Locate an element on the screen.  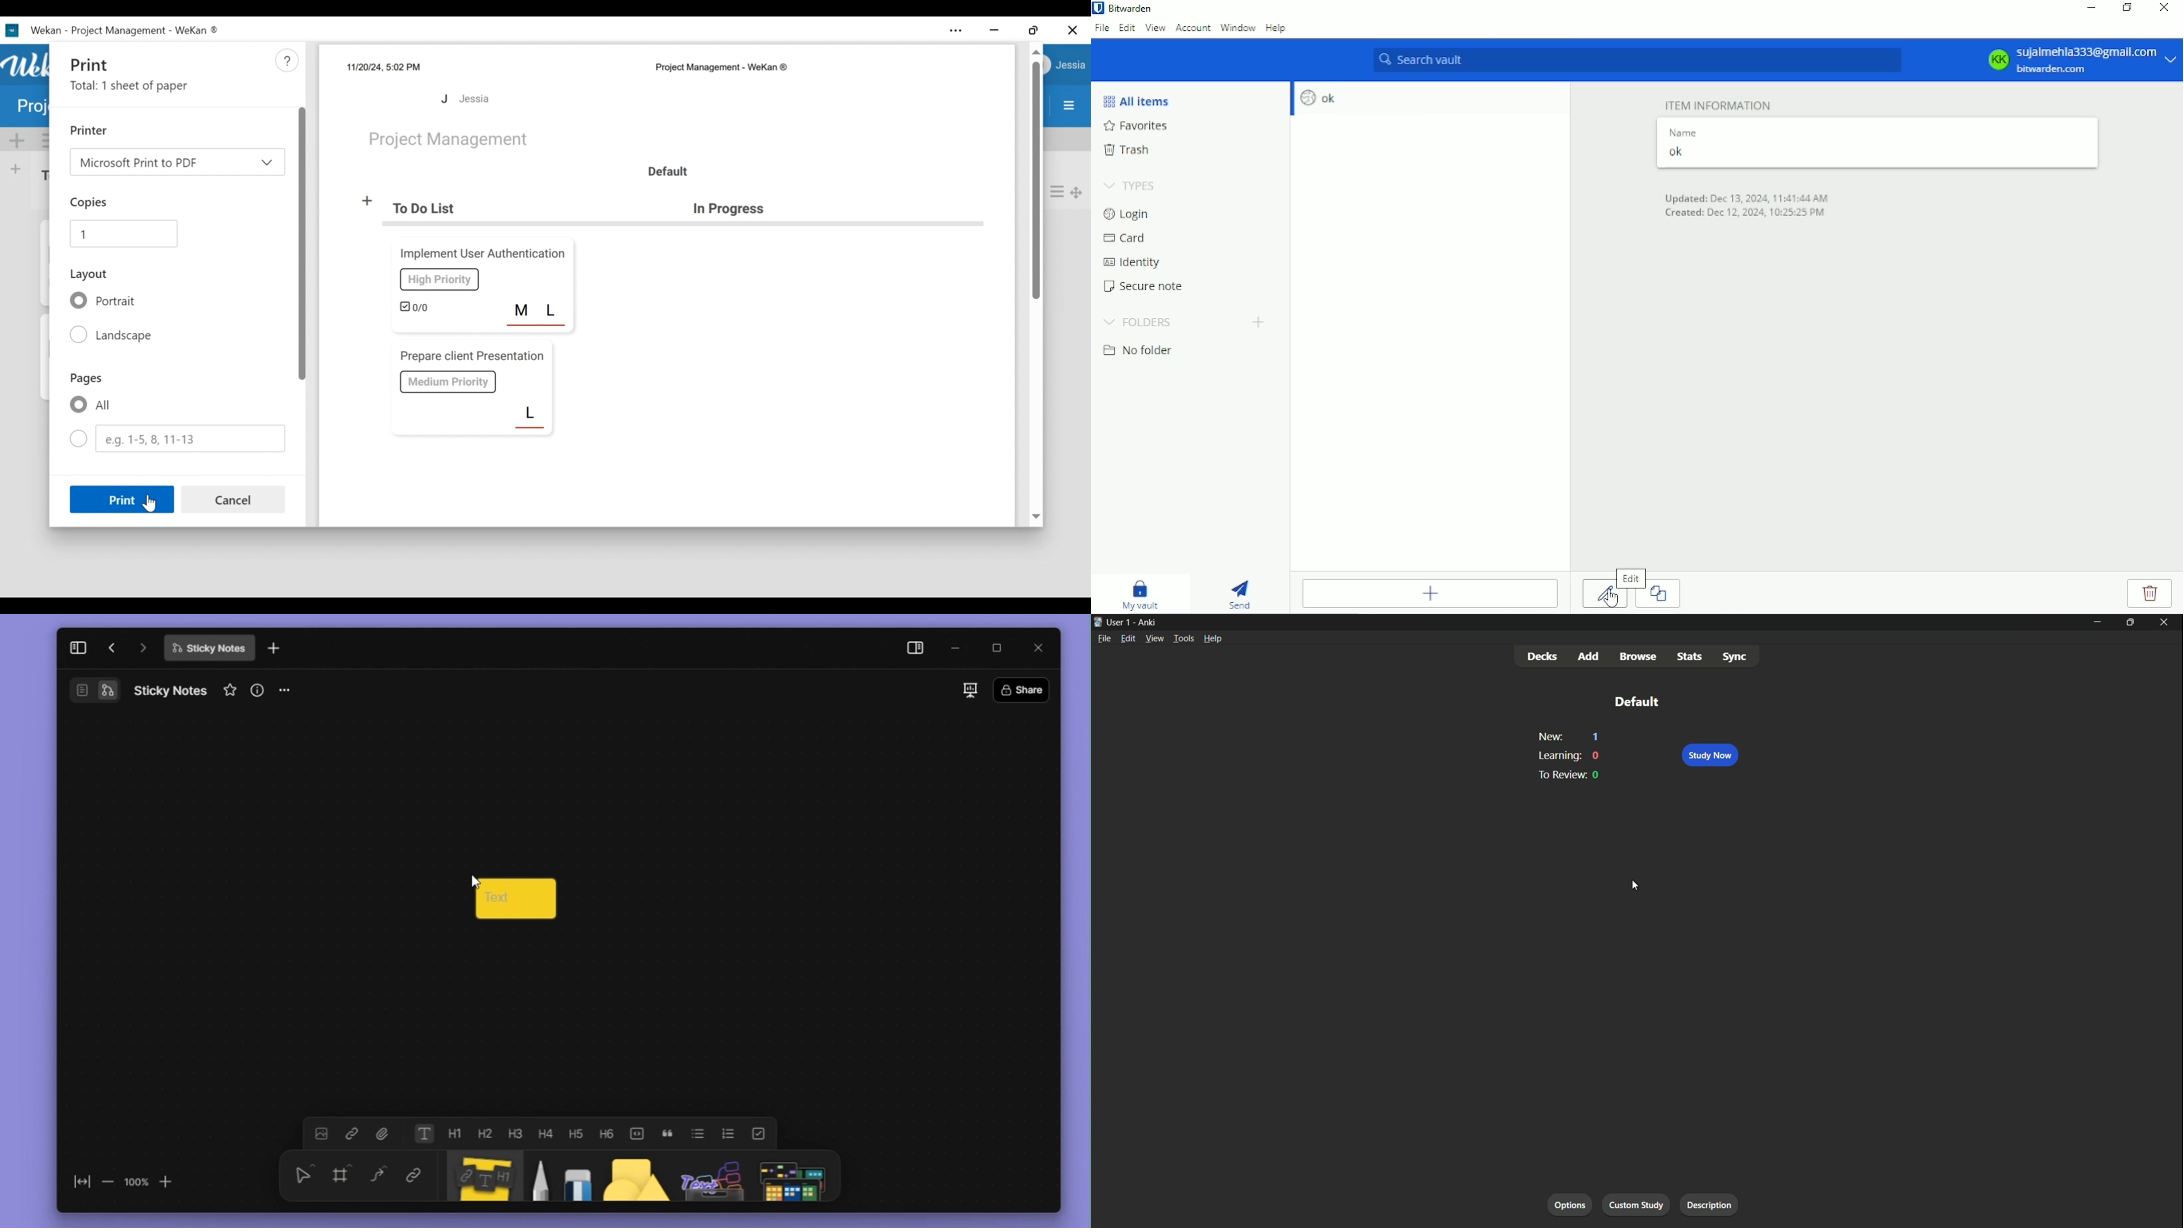
No folder is located at coordinates (1140, 351).